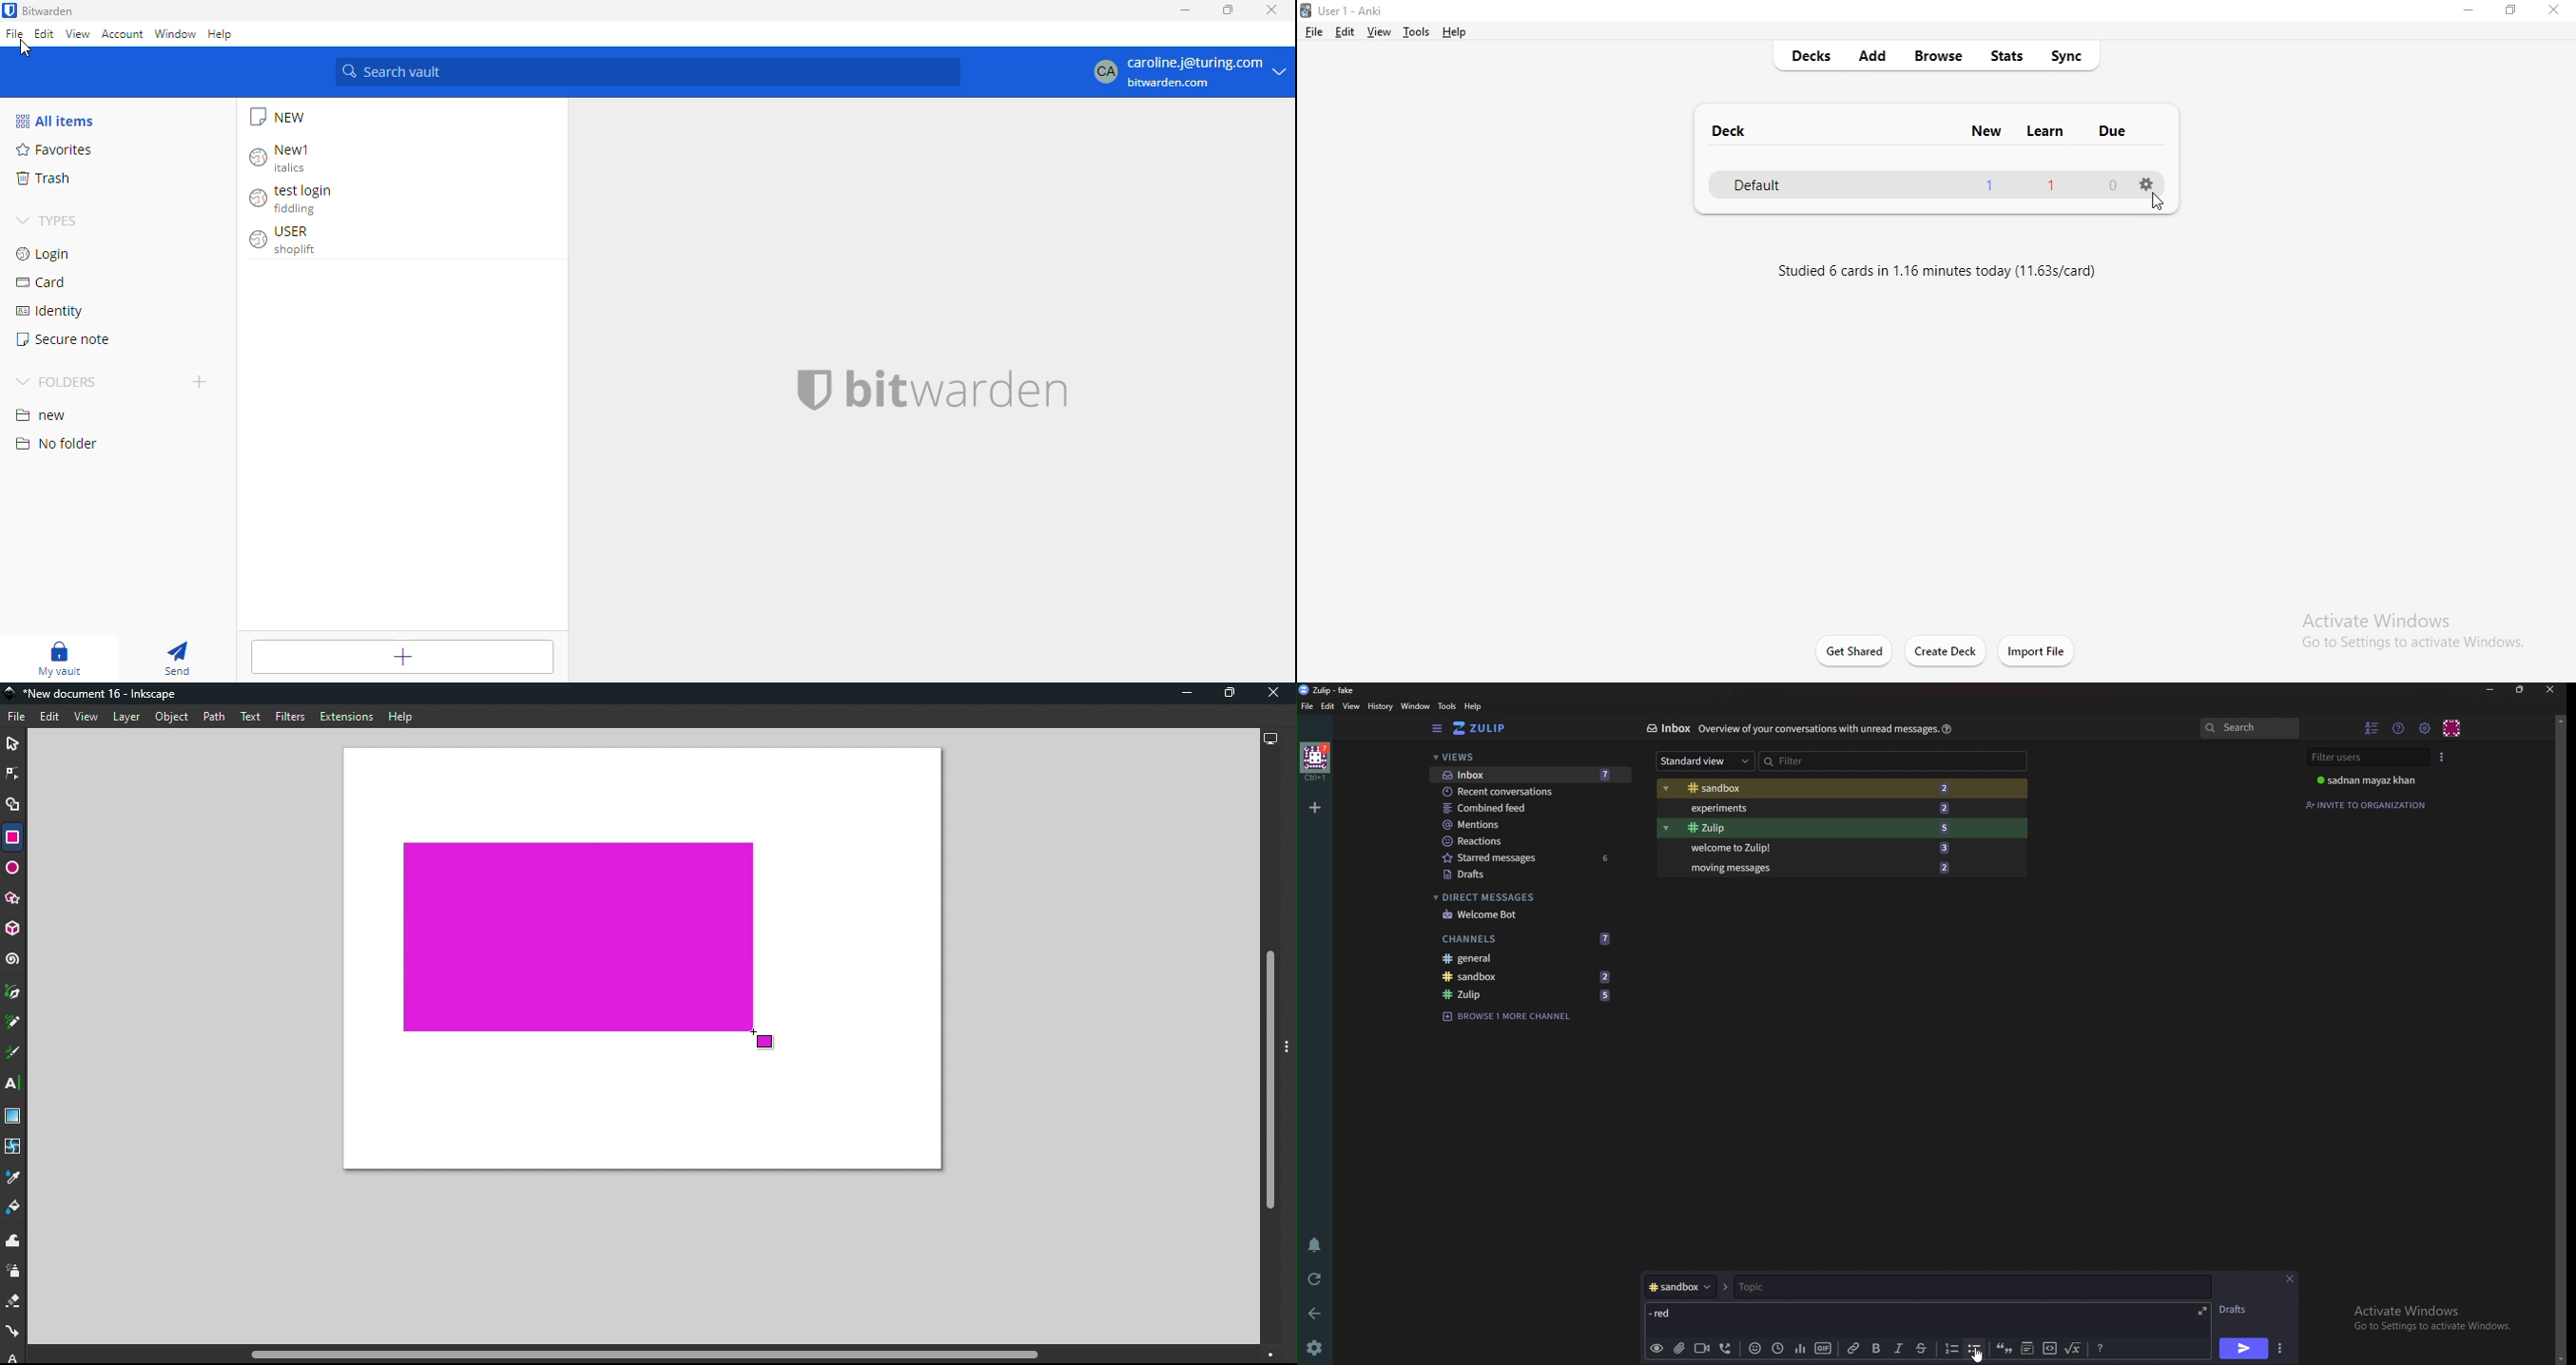 The width and height of the screenshot is (2576, 1372). What do you see at coordinates (2103, 1346) in the screenshot?
I see `Message formatting` at bounding box center [2103, 1346].